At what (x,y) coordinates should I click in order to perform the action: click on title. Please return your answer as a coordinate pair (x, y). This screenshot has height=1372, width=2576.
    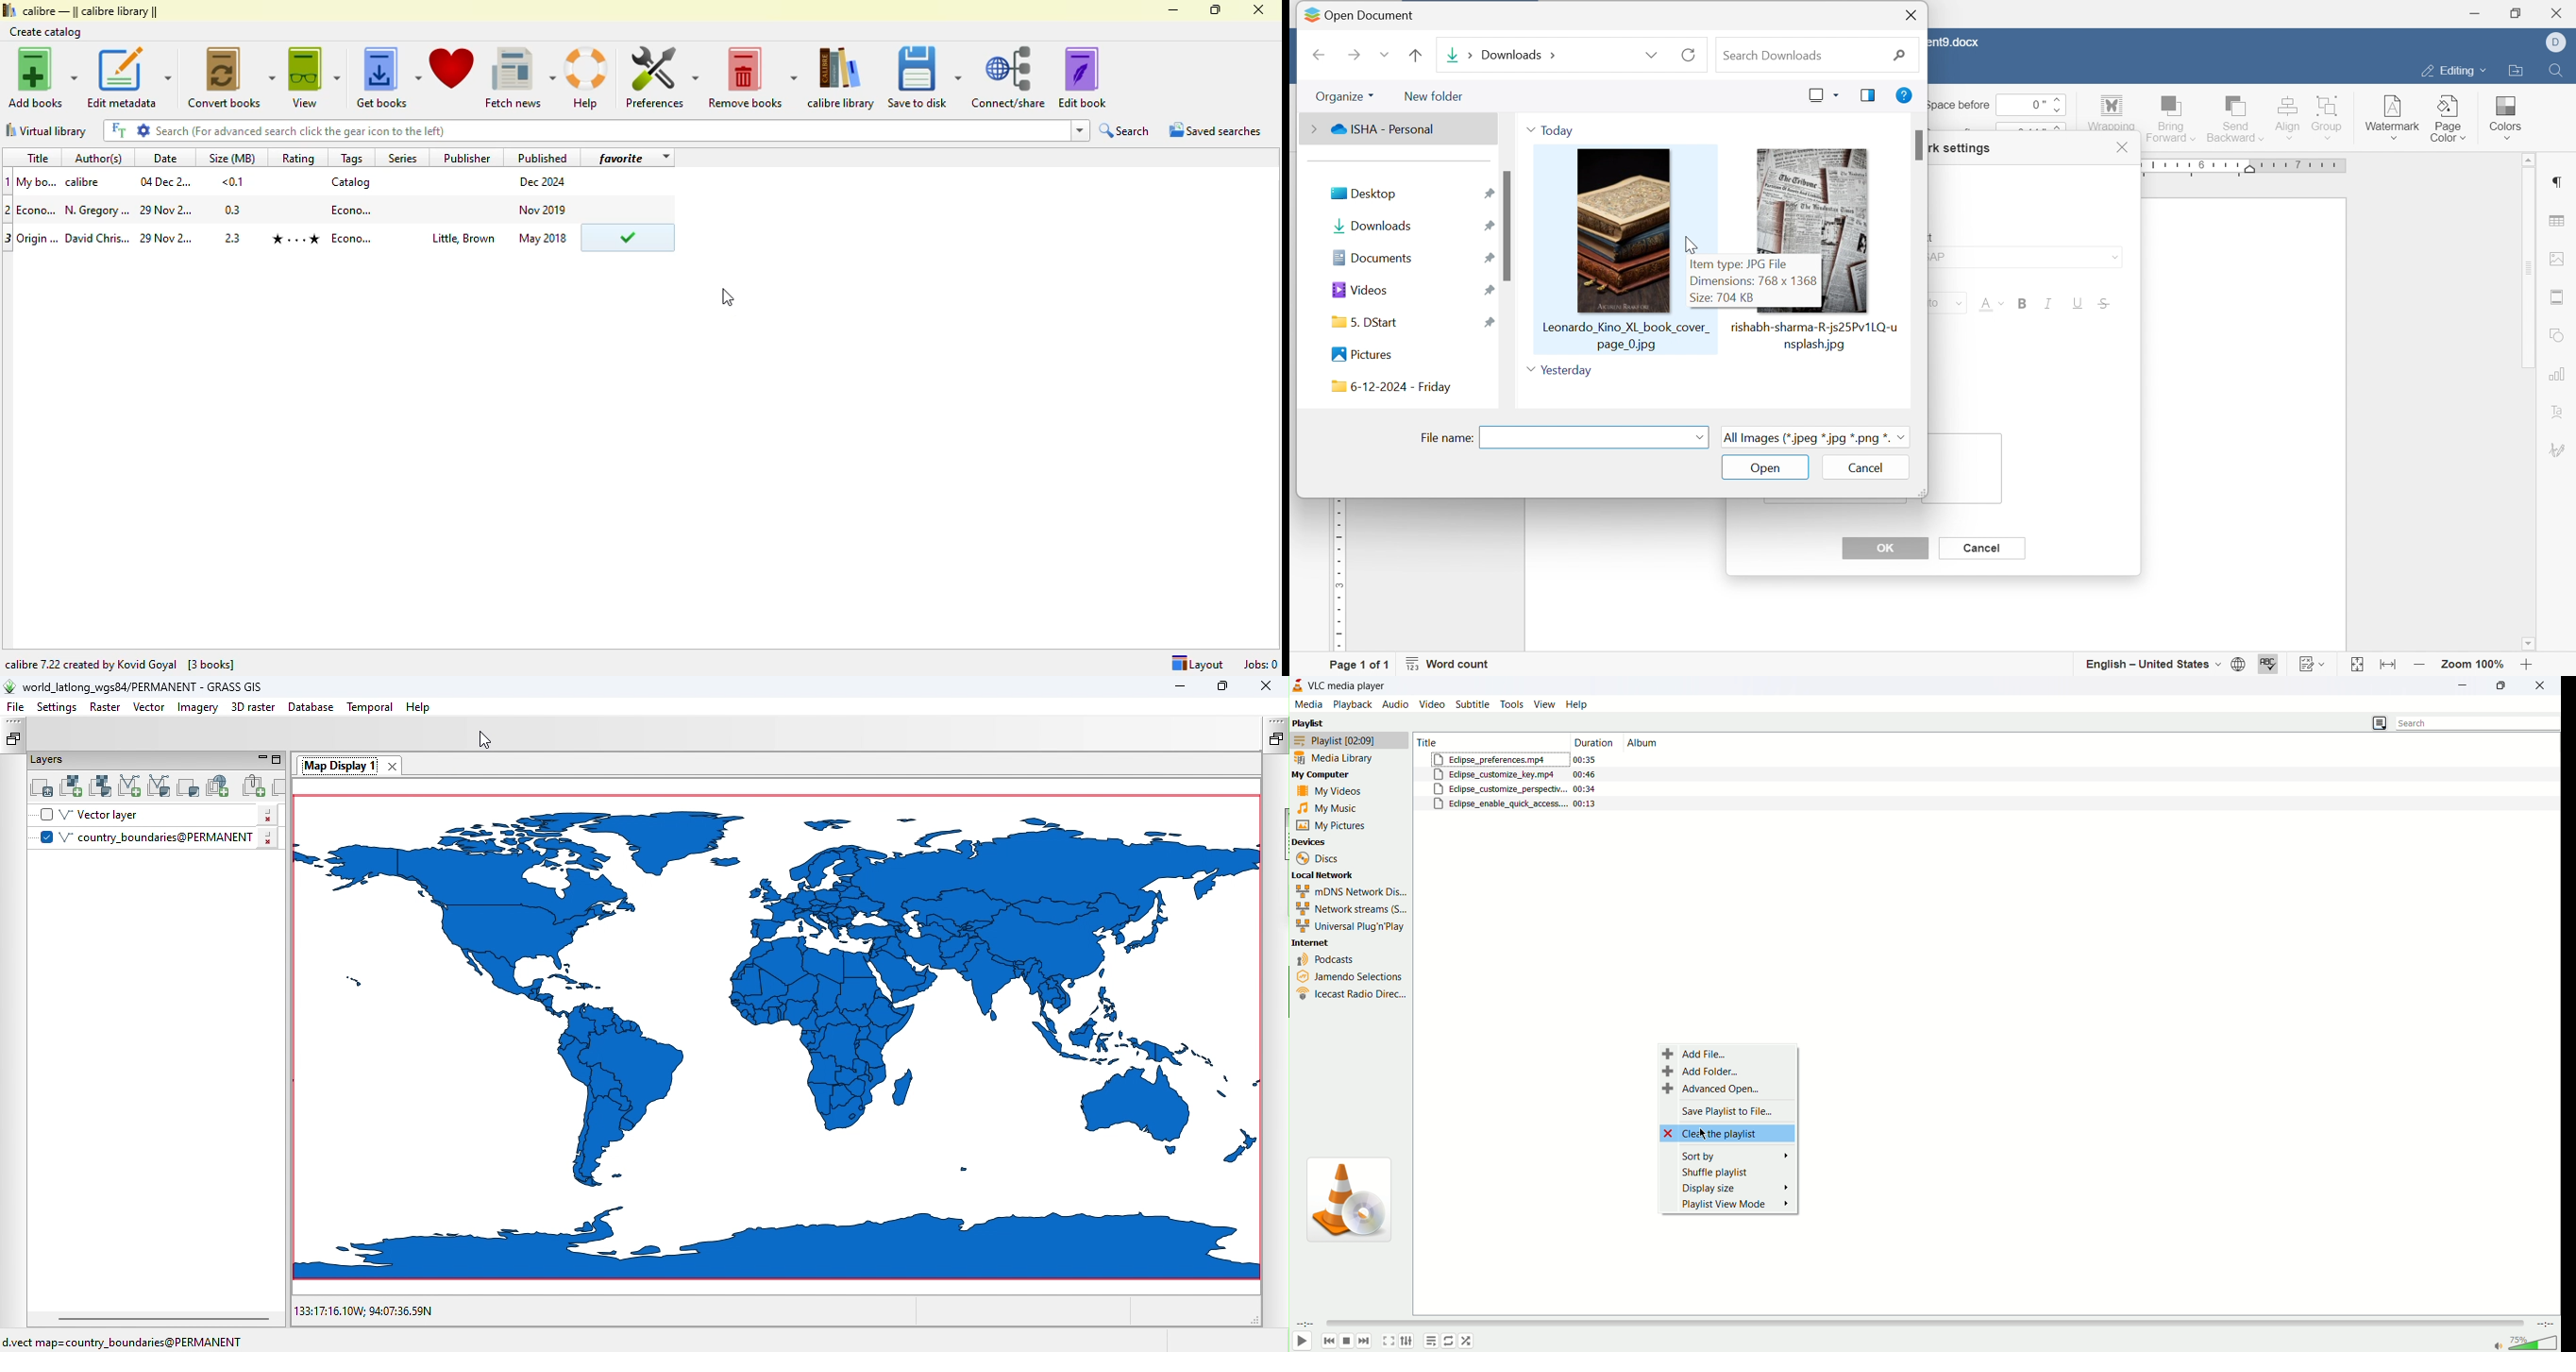
    Looking at the image, I should click on (38, 237).